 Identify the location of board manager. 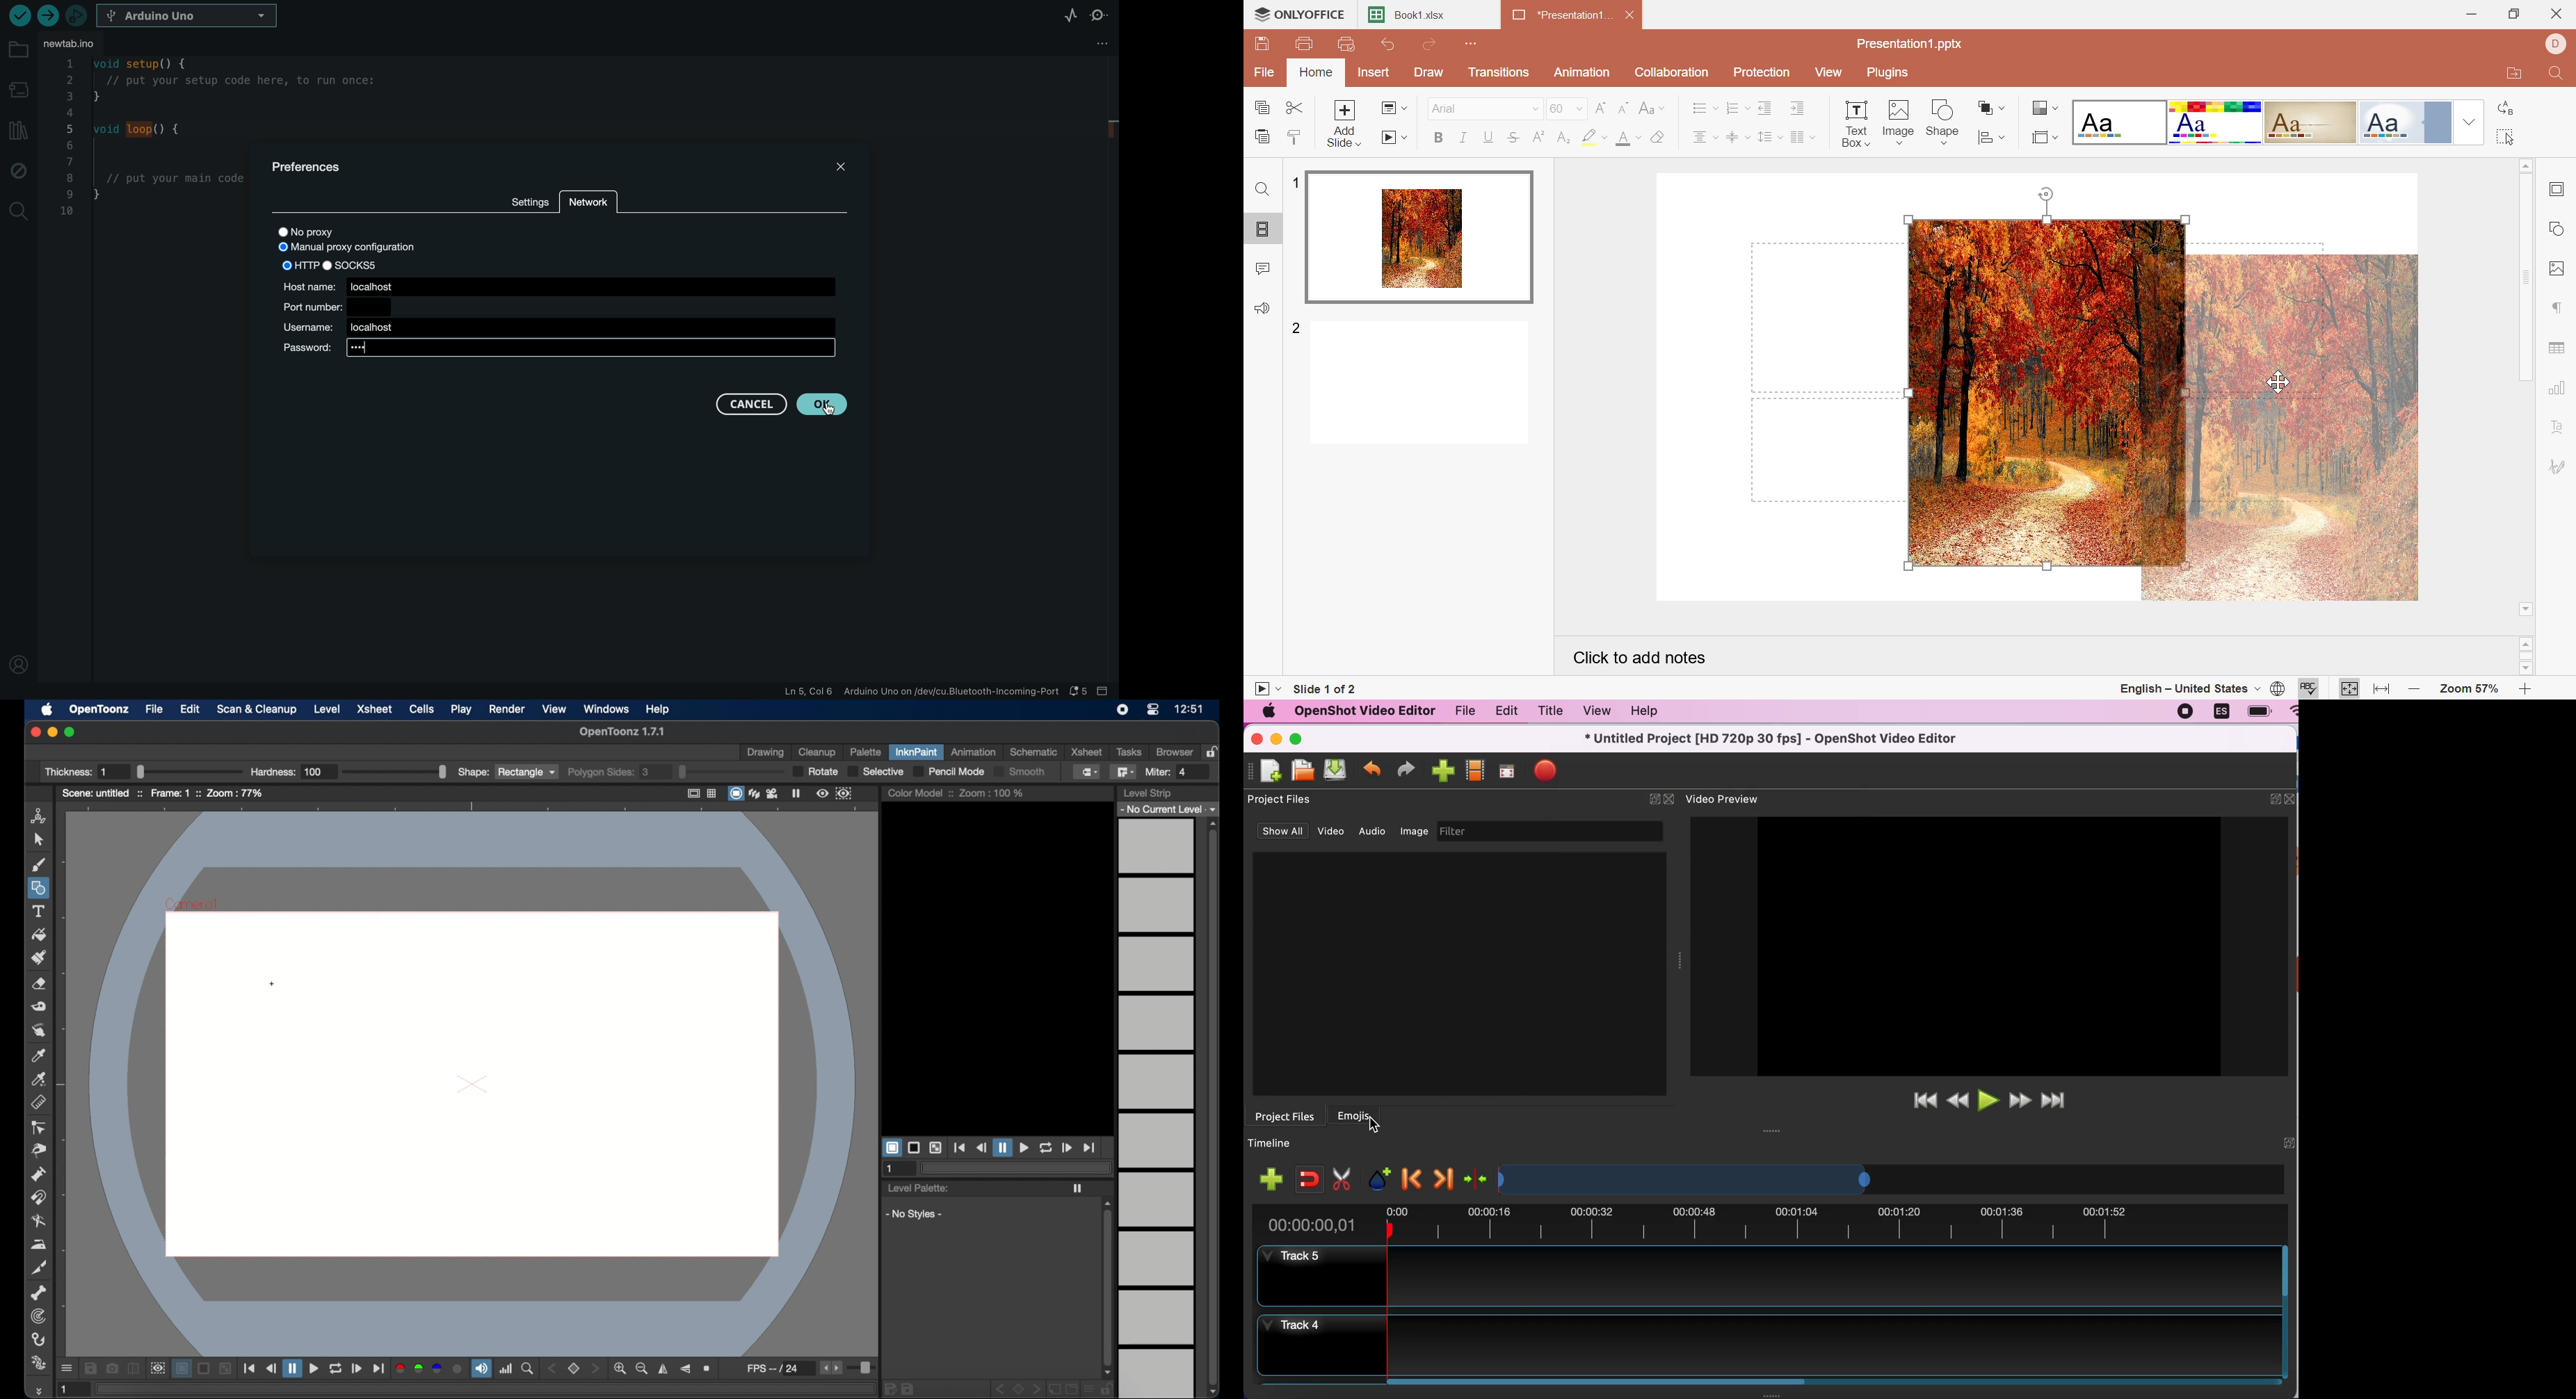
(18, 85).